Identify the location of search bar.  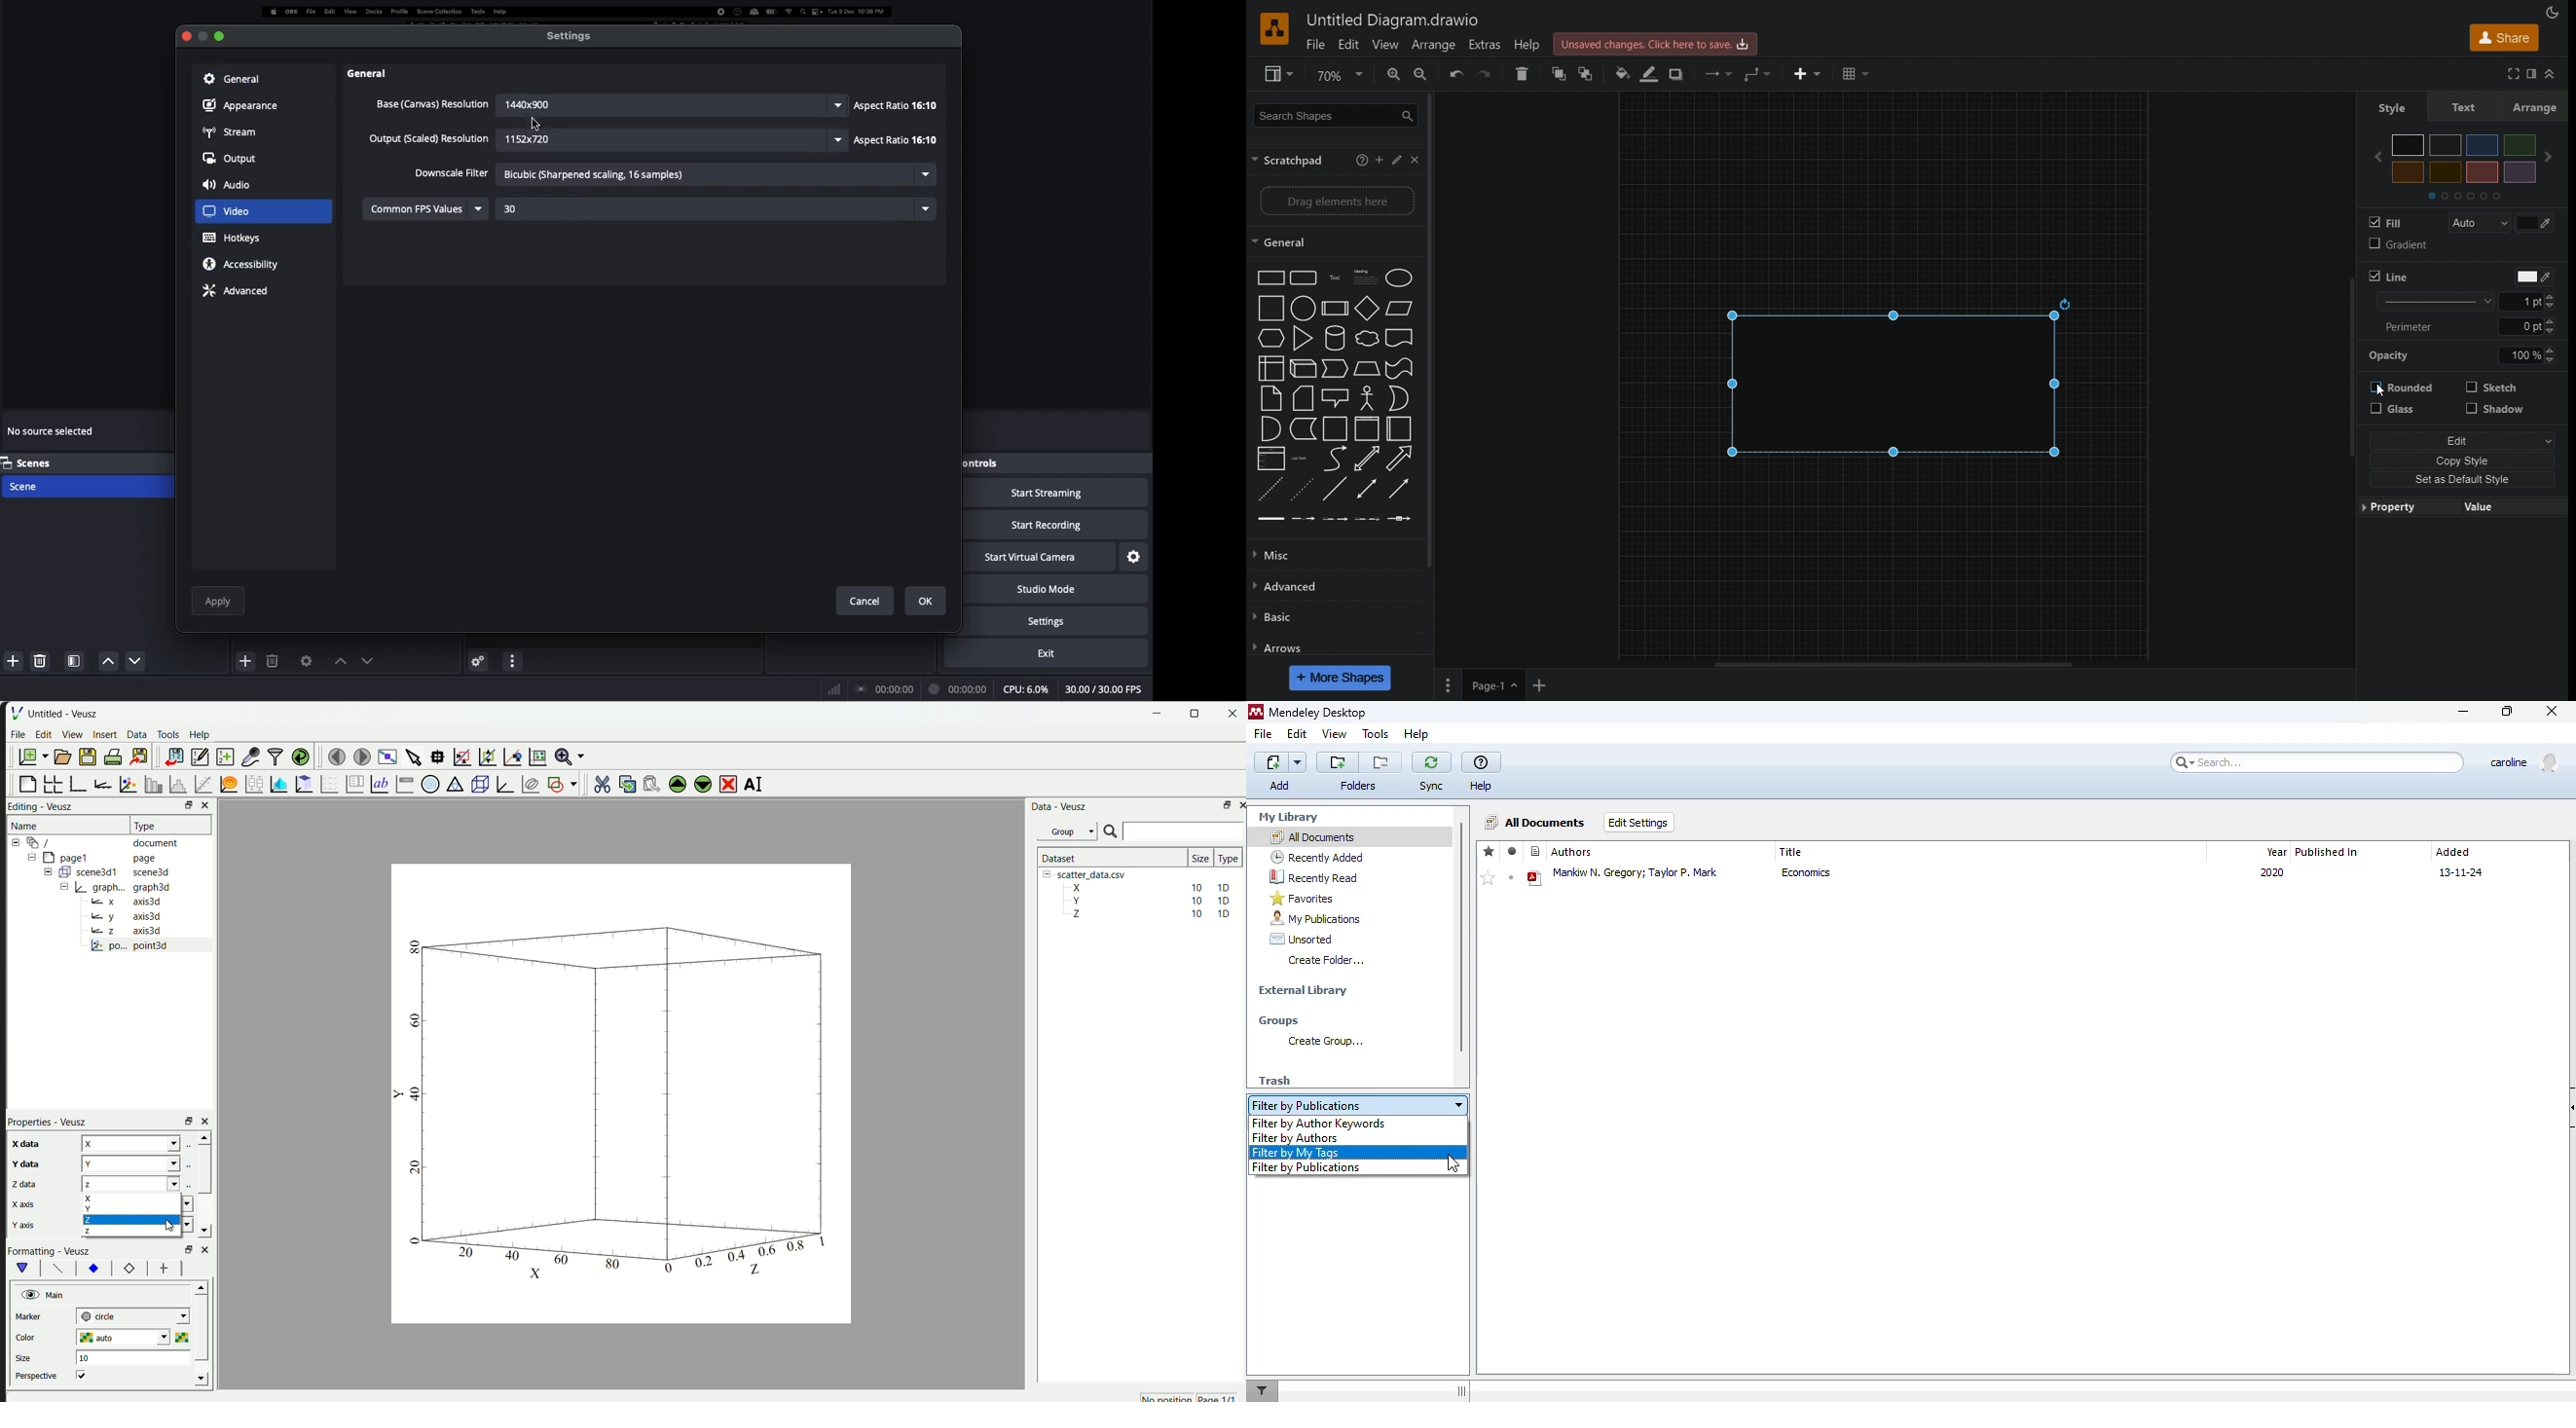
(1185, 831).